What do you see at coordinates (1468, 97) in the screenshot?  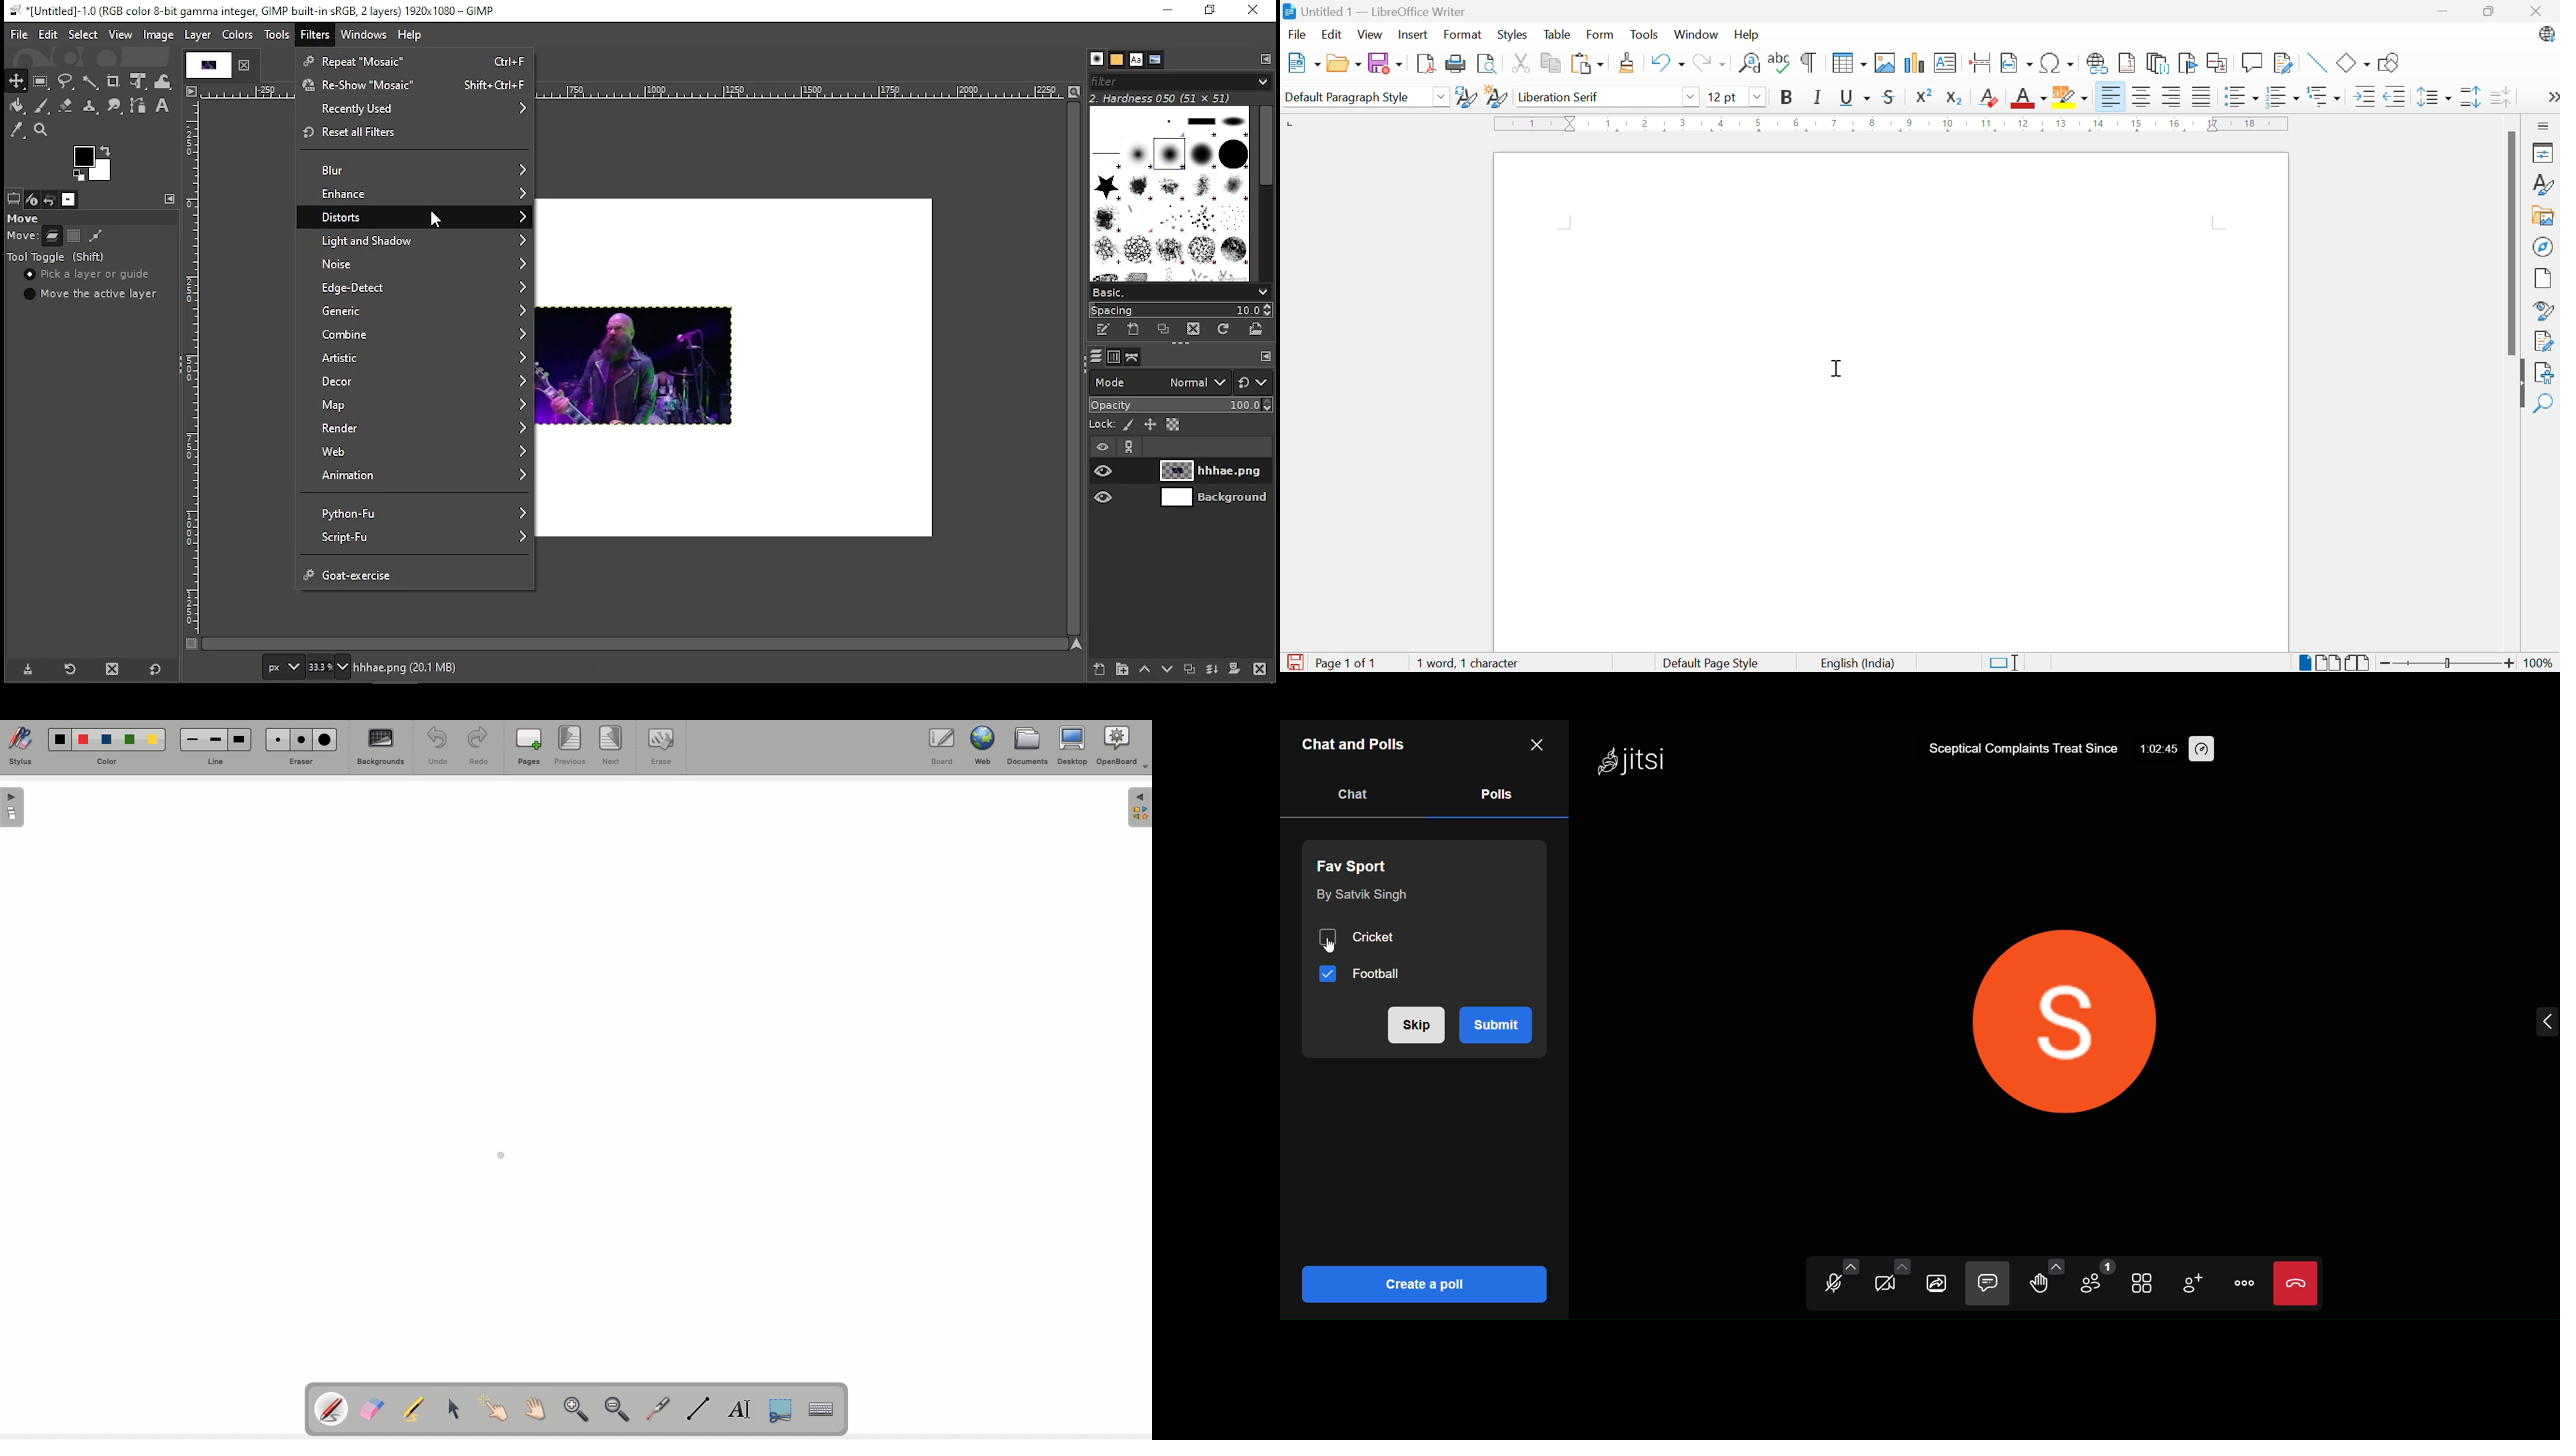 I see `Update selected style` at bounding box center [1468, 97].